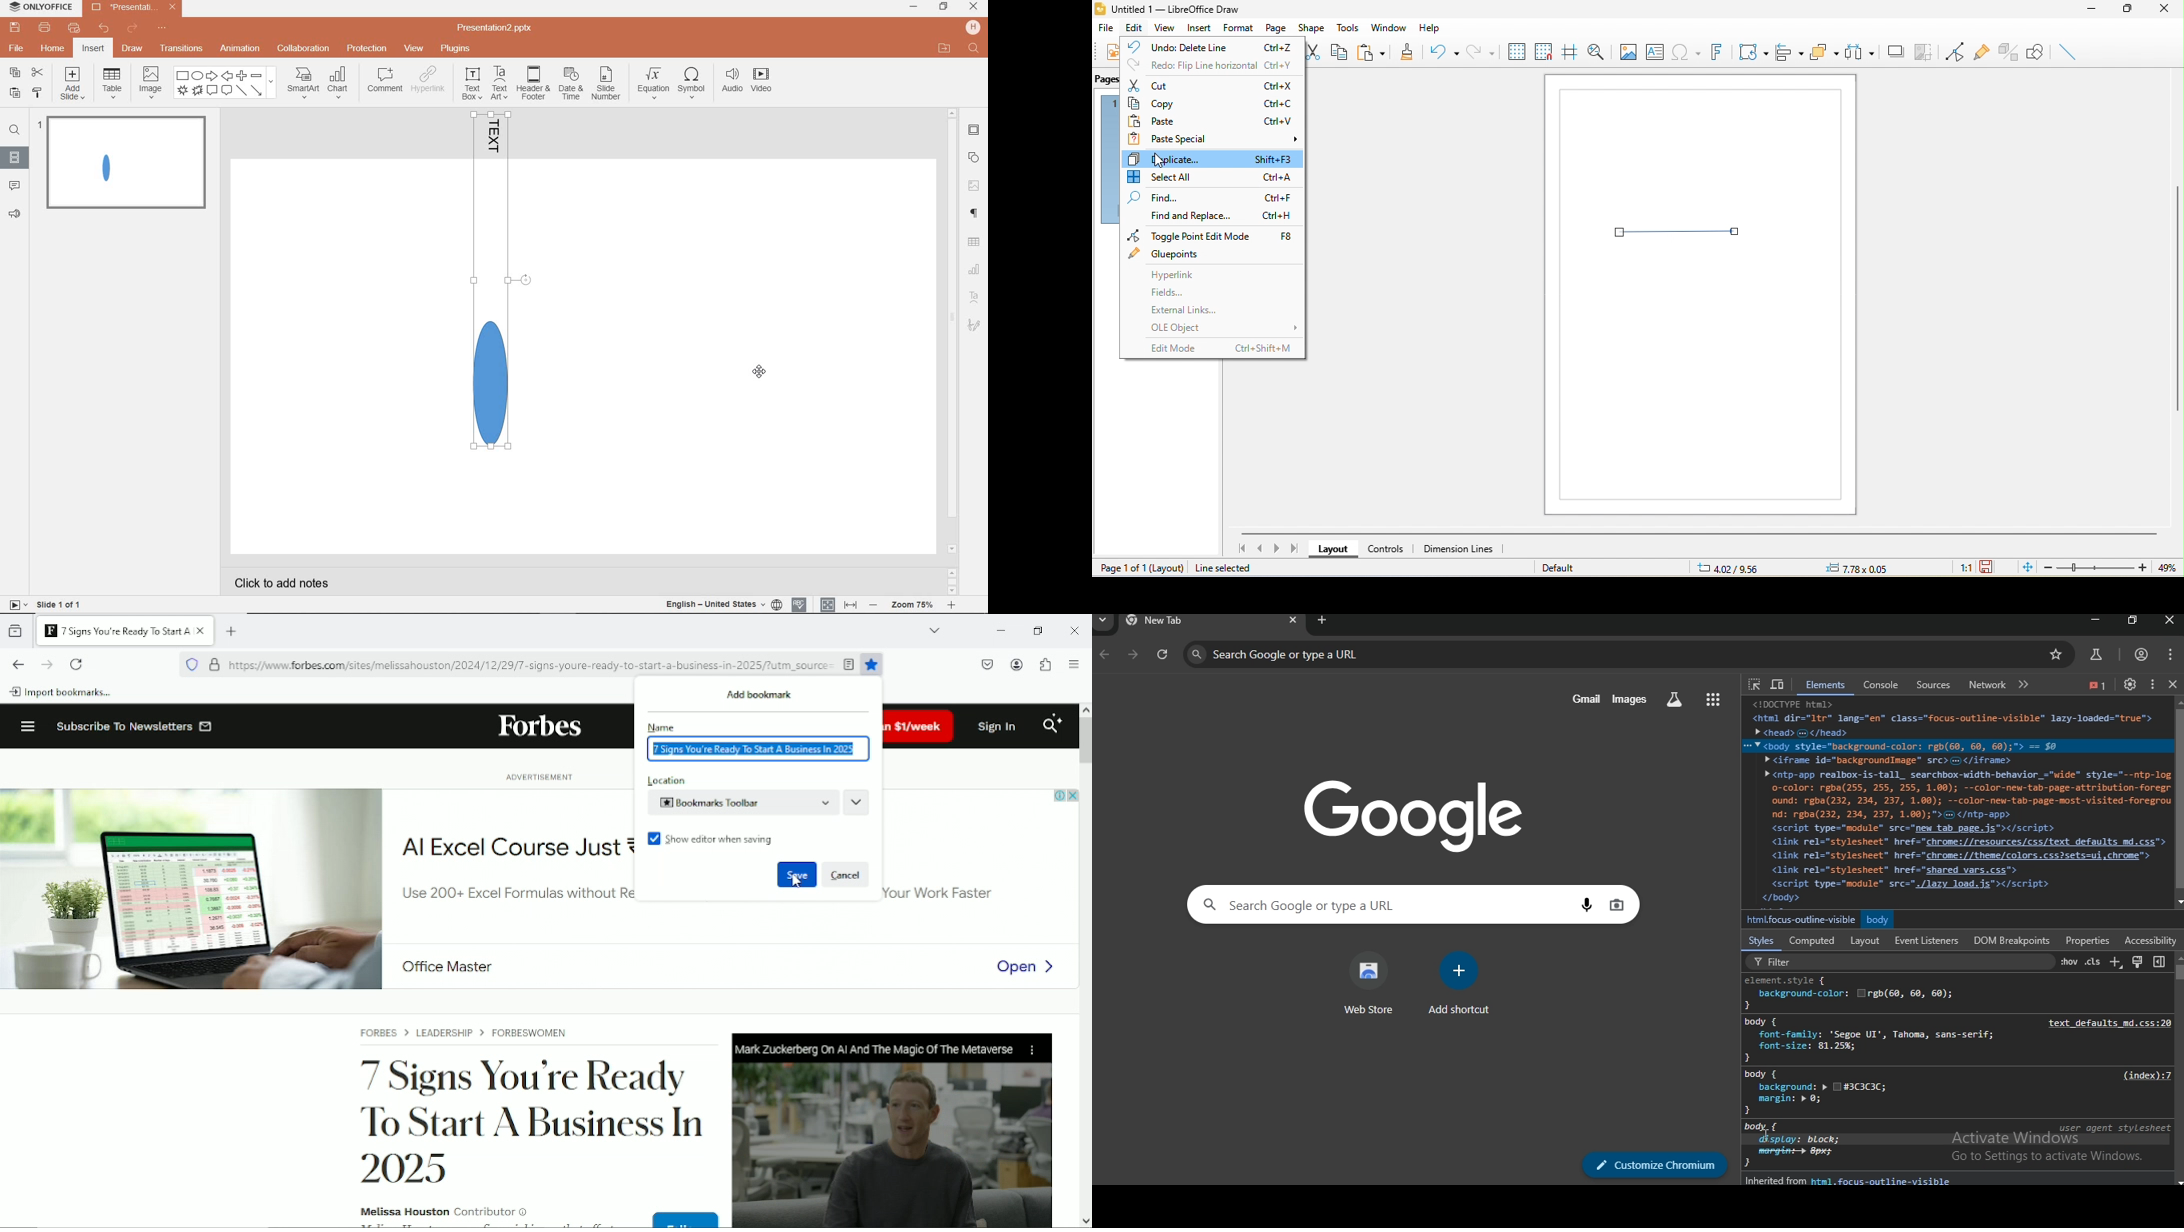 This screenshot has height=1232, width=2184. Describe the element at coordinates (975, 156) in the screenshot. I see `SHAPE SETTINGS` at that location.